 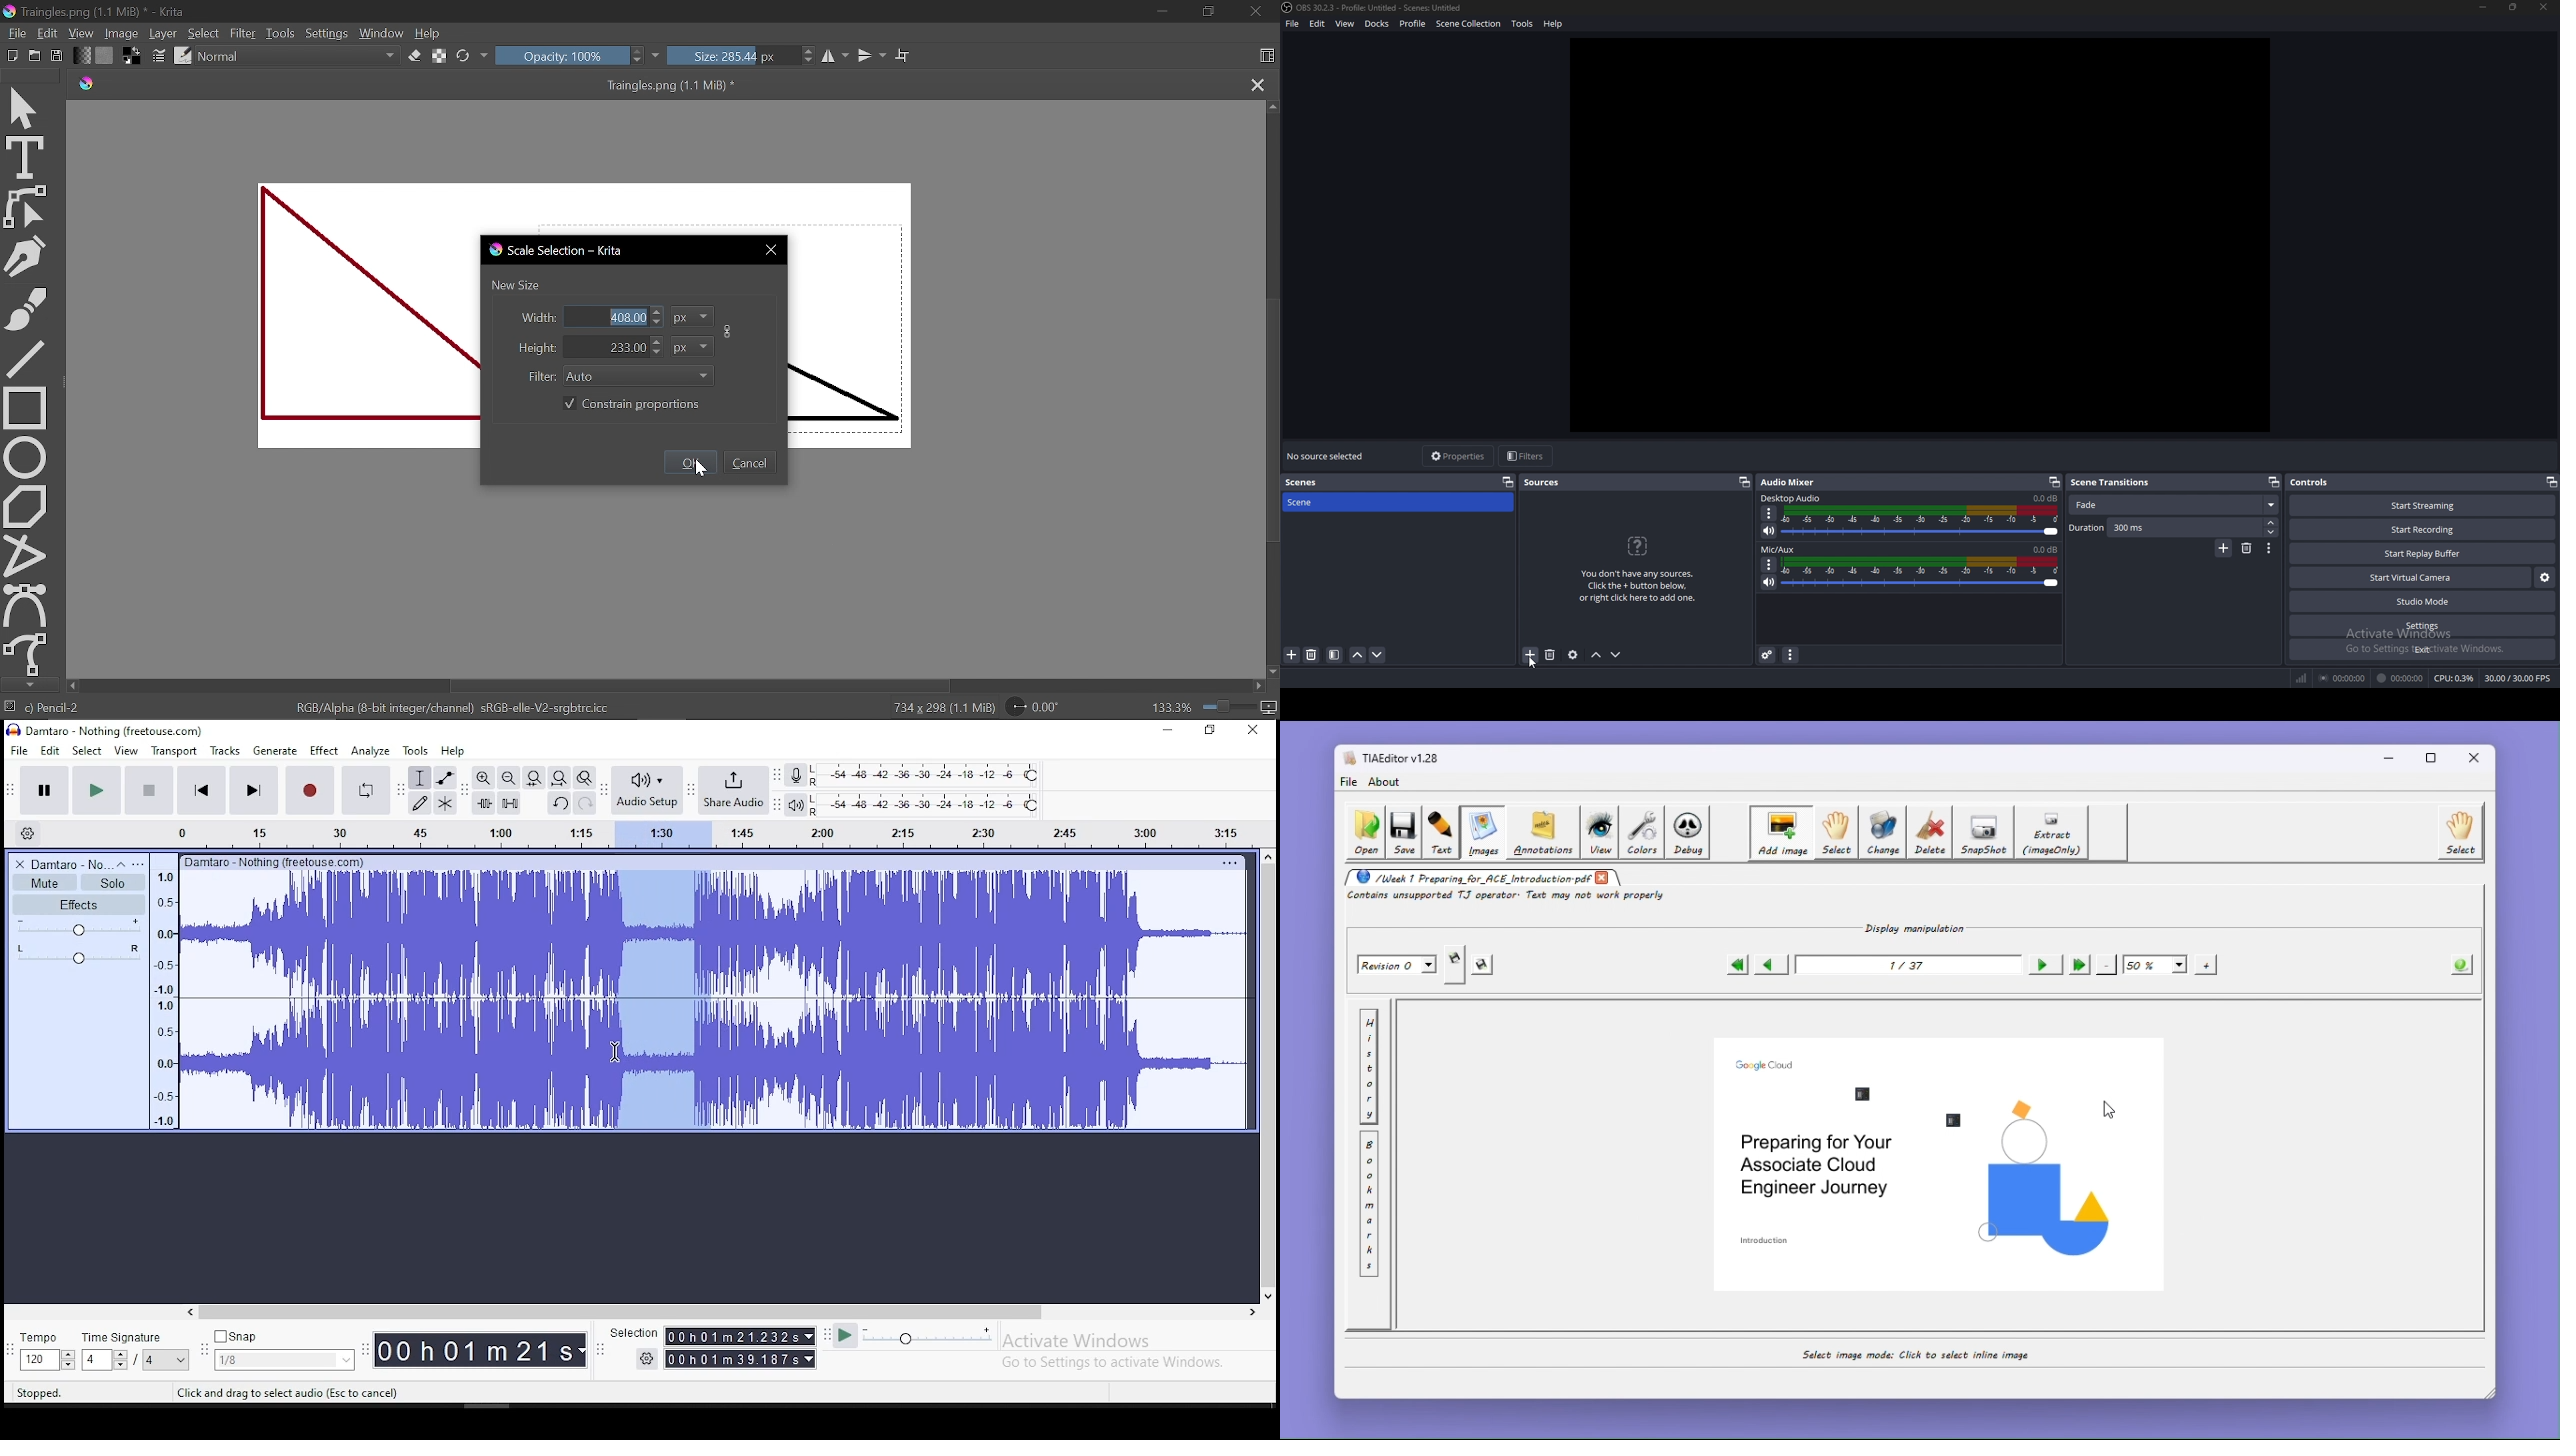 What do you see at coordinates (1459, 457) in the screenshot?
I see `properties` at bounding box center [1459, 457].